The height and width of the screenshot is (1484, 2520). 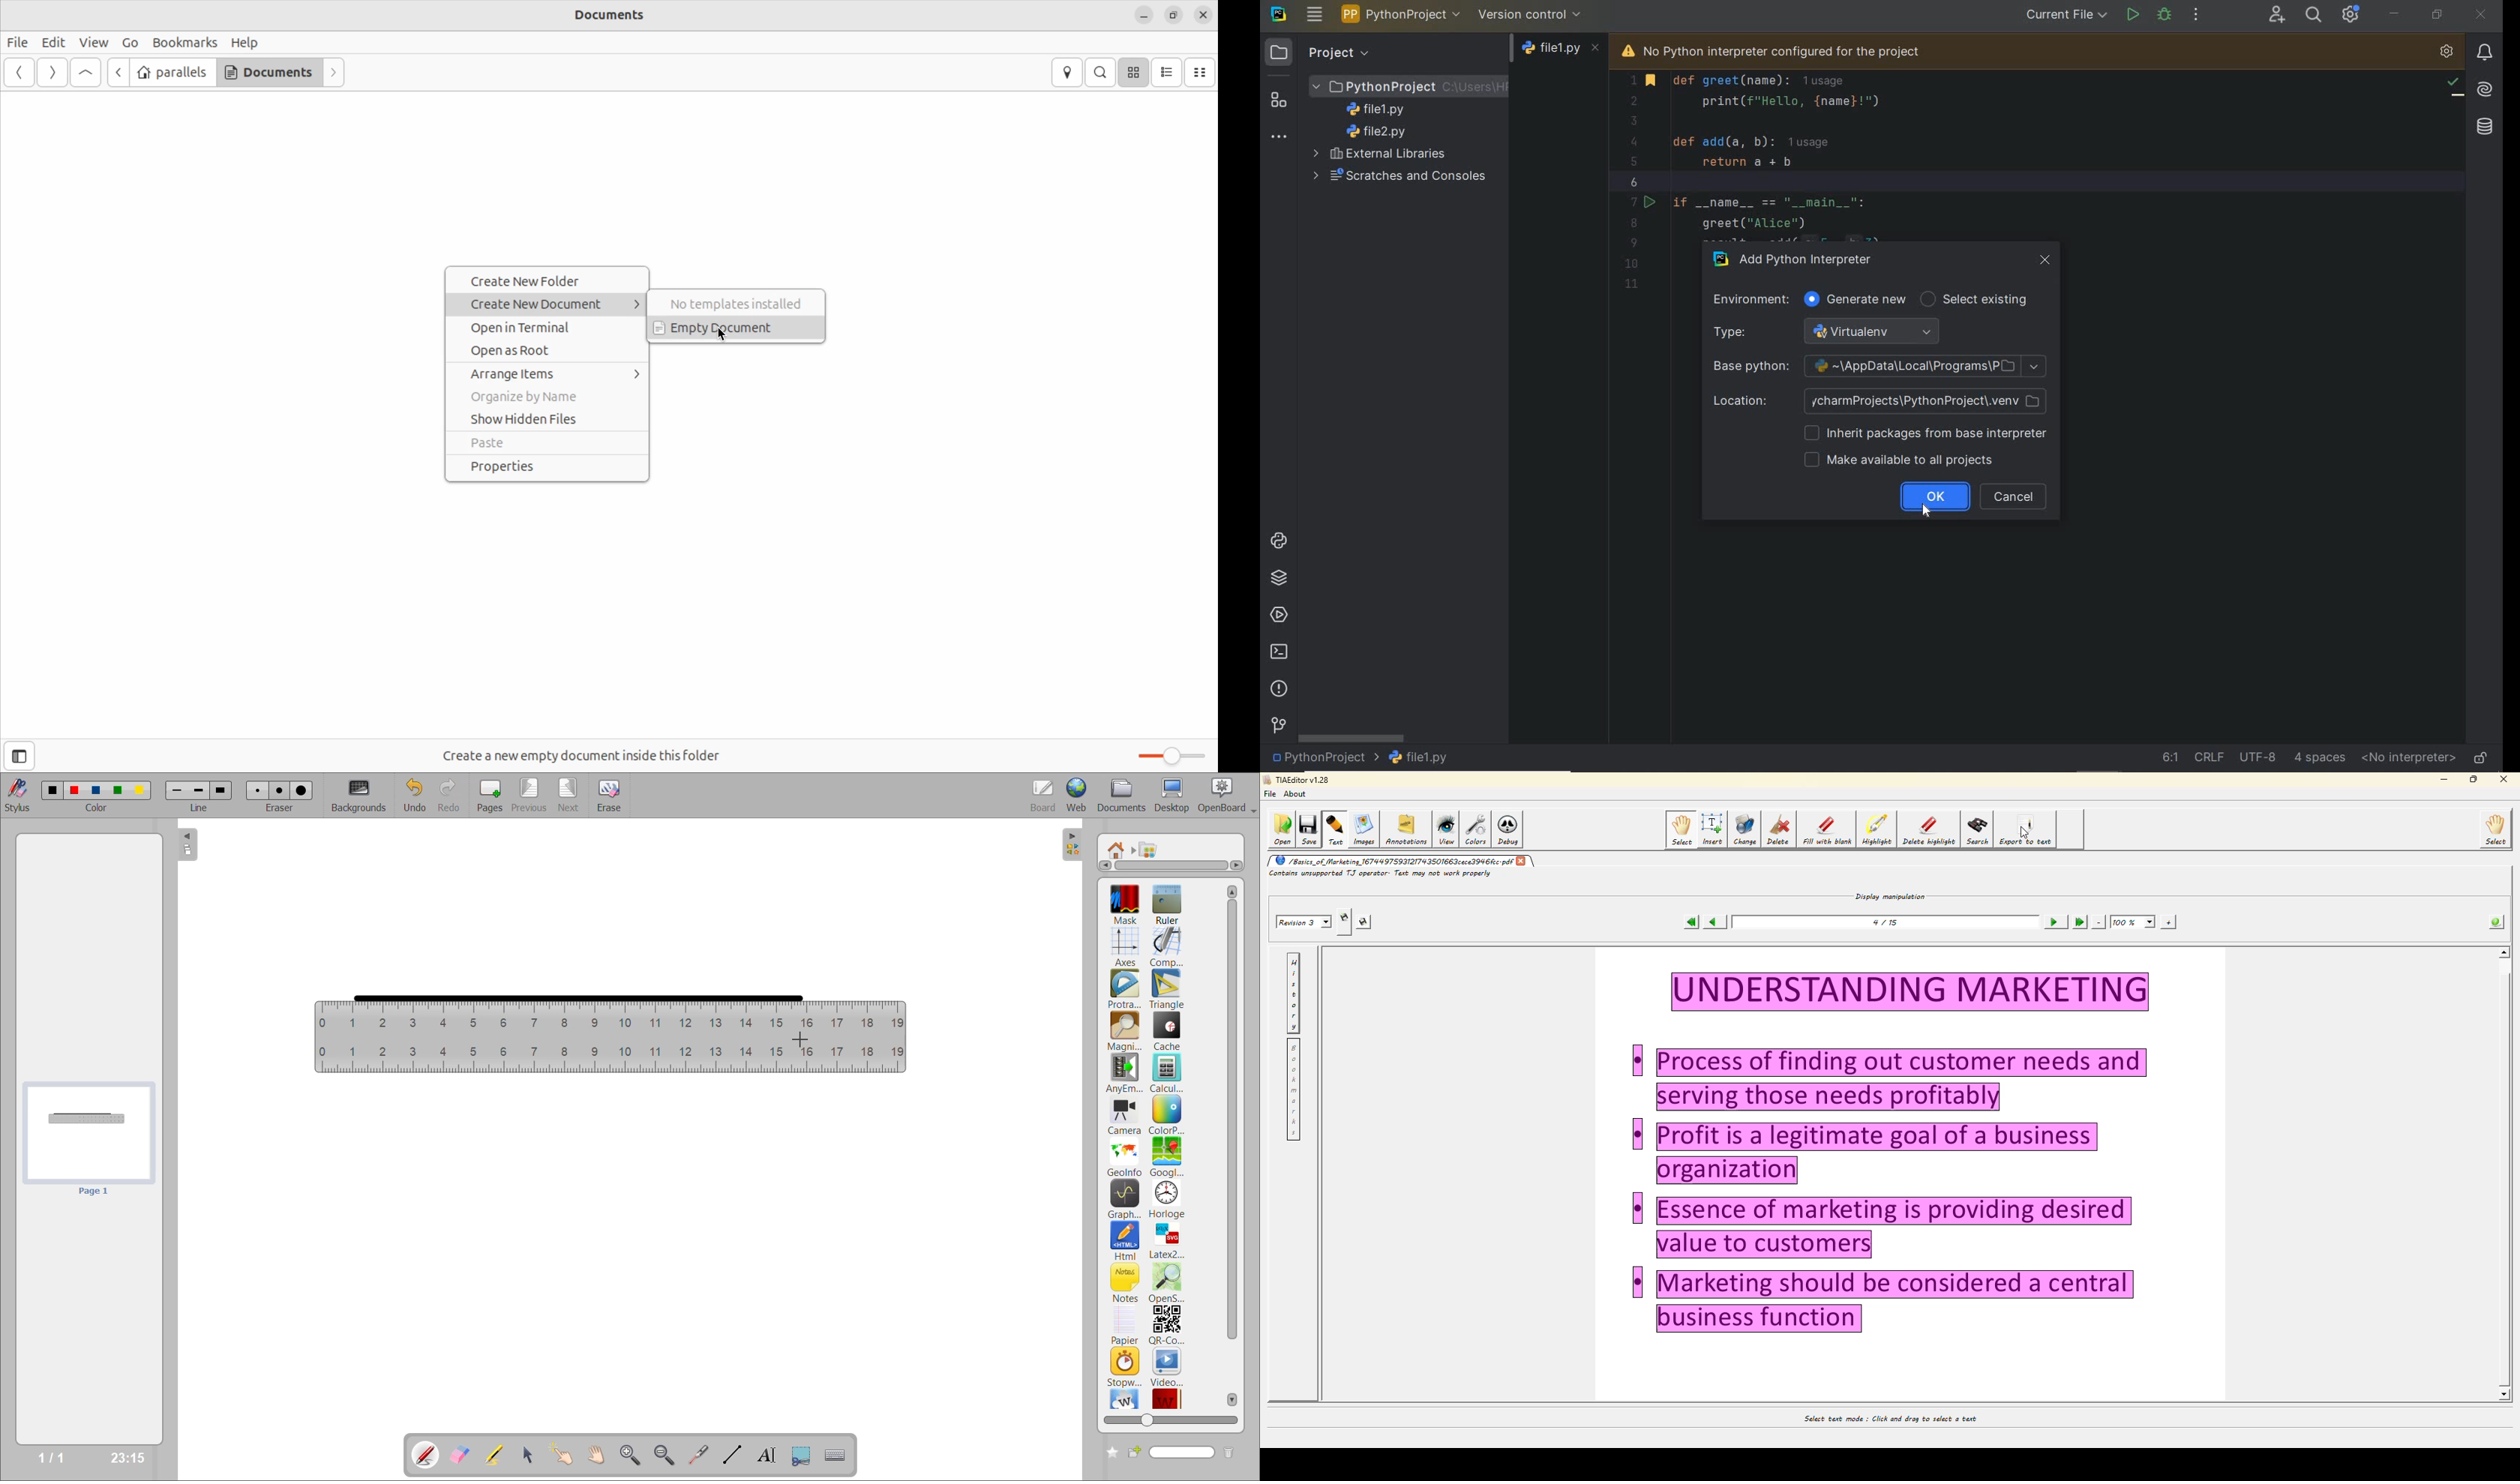 I want to click on back, so click(x=115, y=72).